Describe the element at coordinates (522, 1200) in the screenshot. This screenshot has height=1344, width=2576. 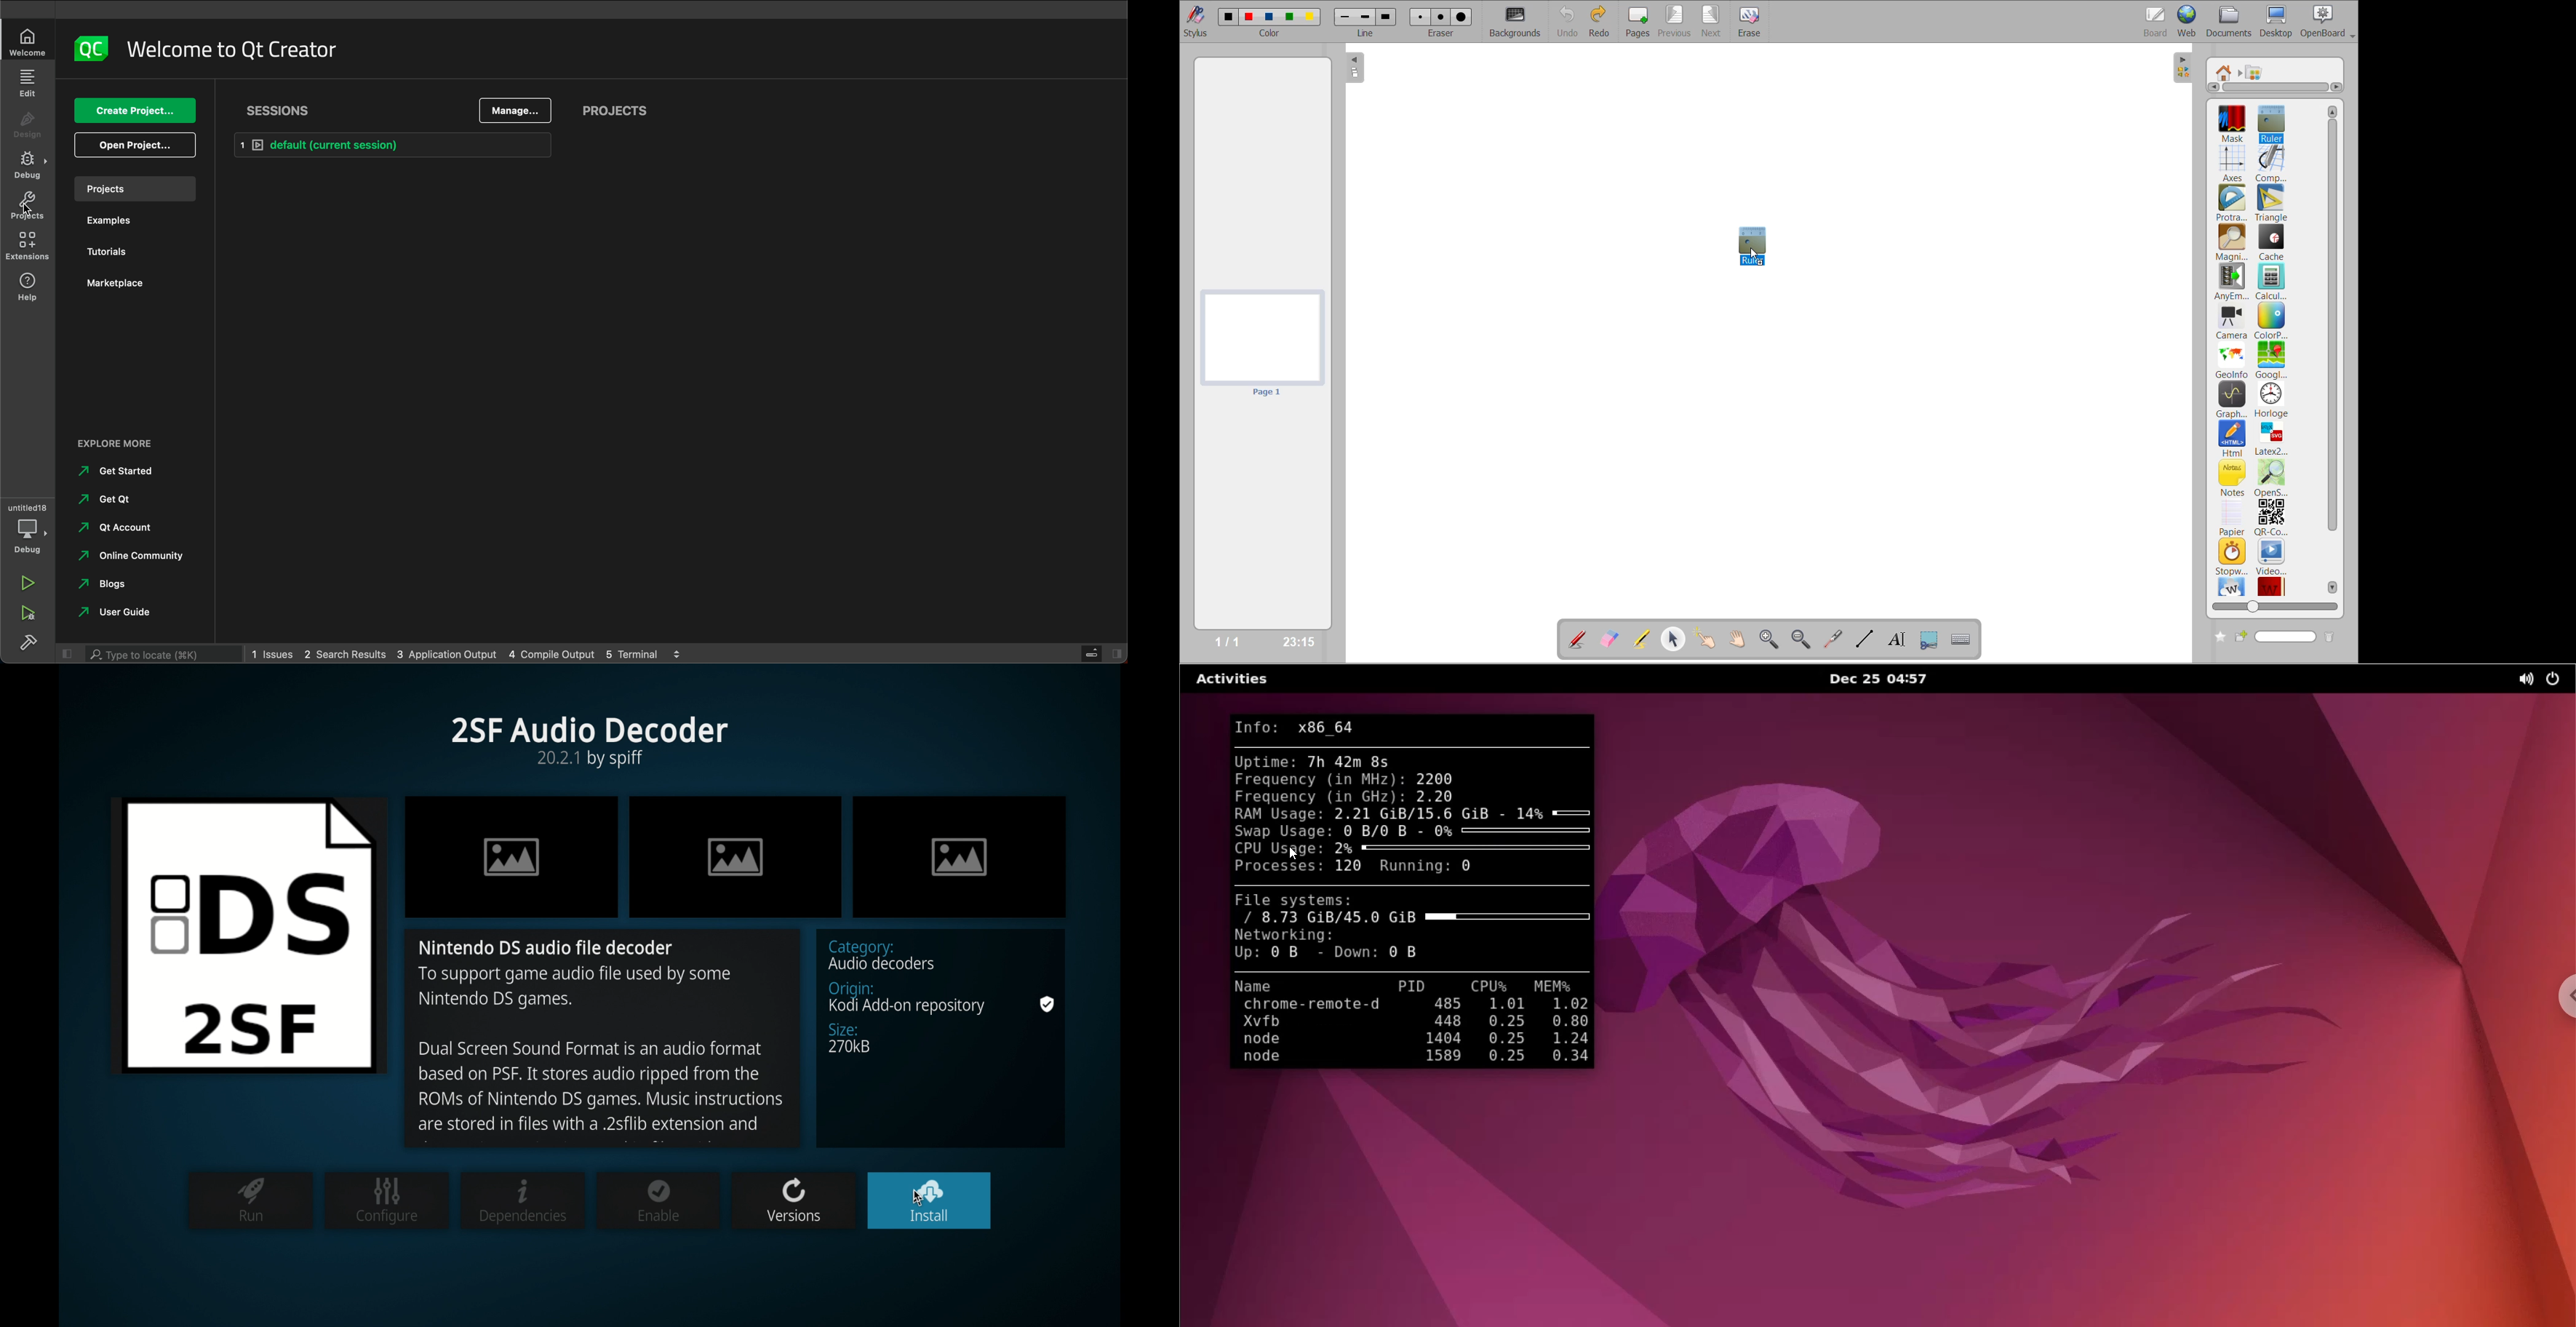
I see `dependencies` at that location.